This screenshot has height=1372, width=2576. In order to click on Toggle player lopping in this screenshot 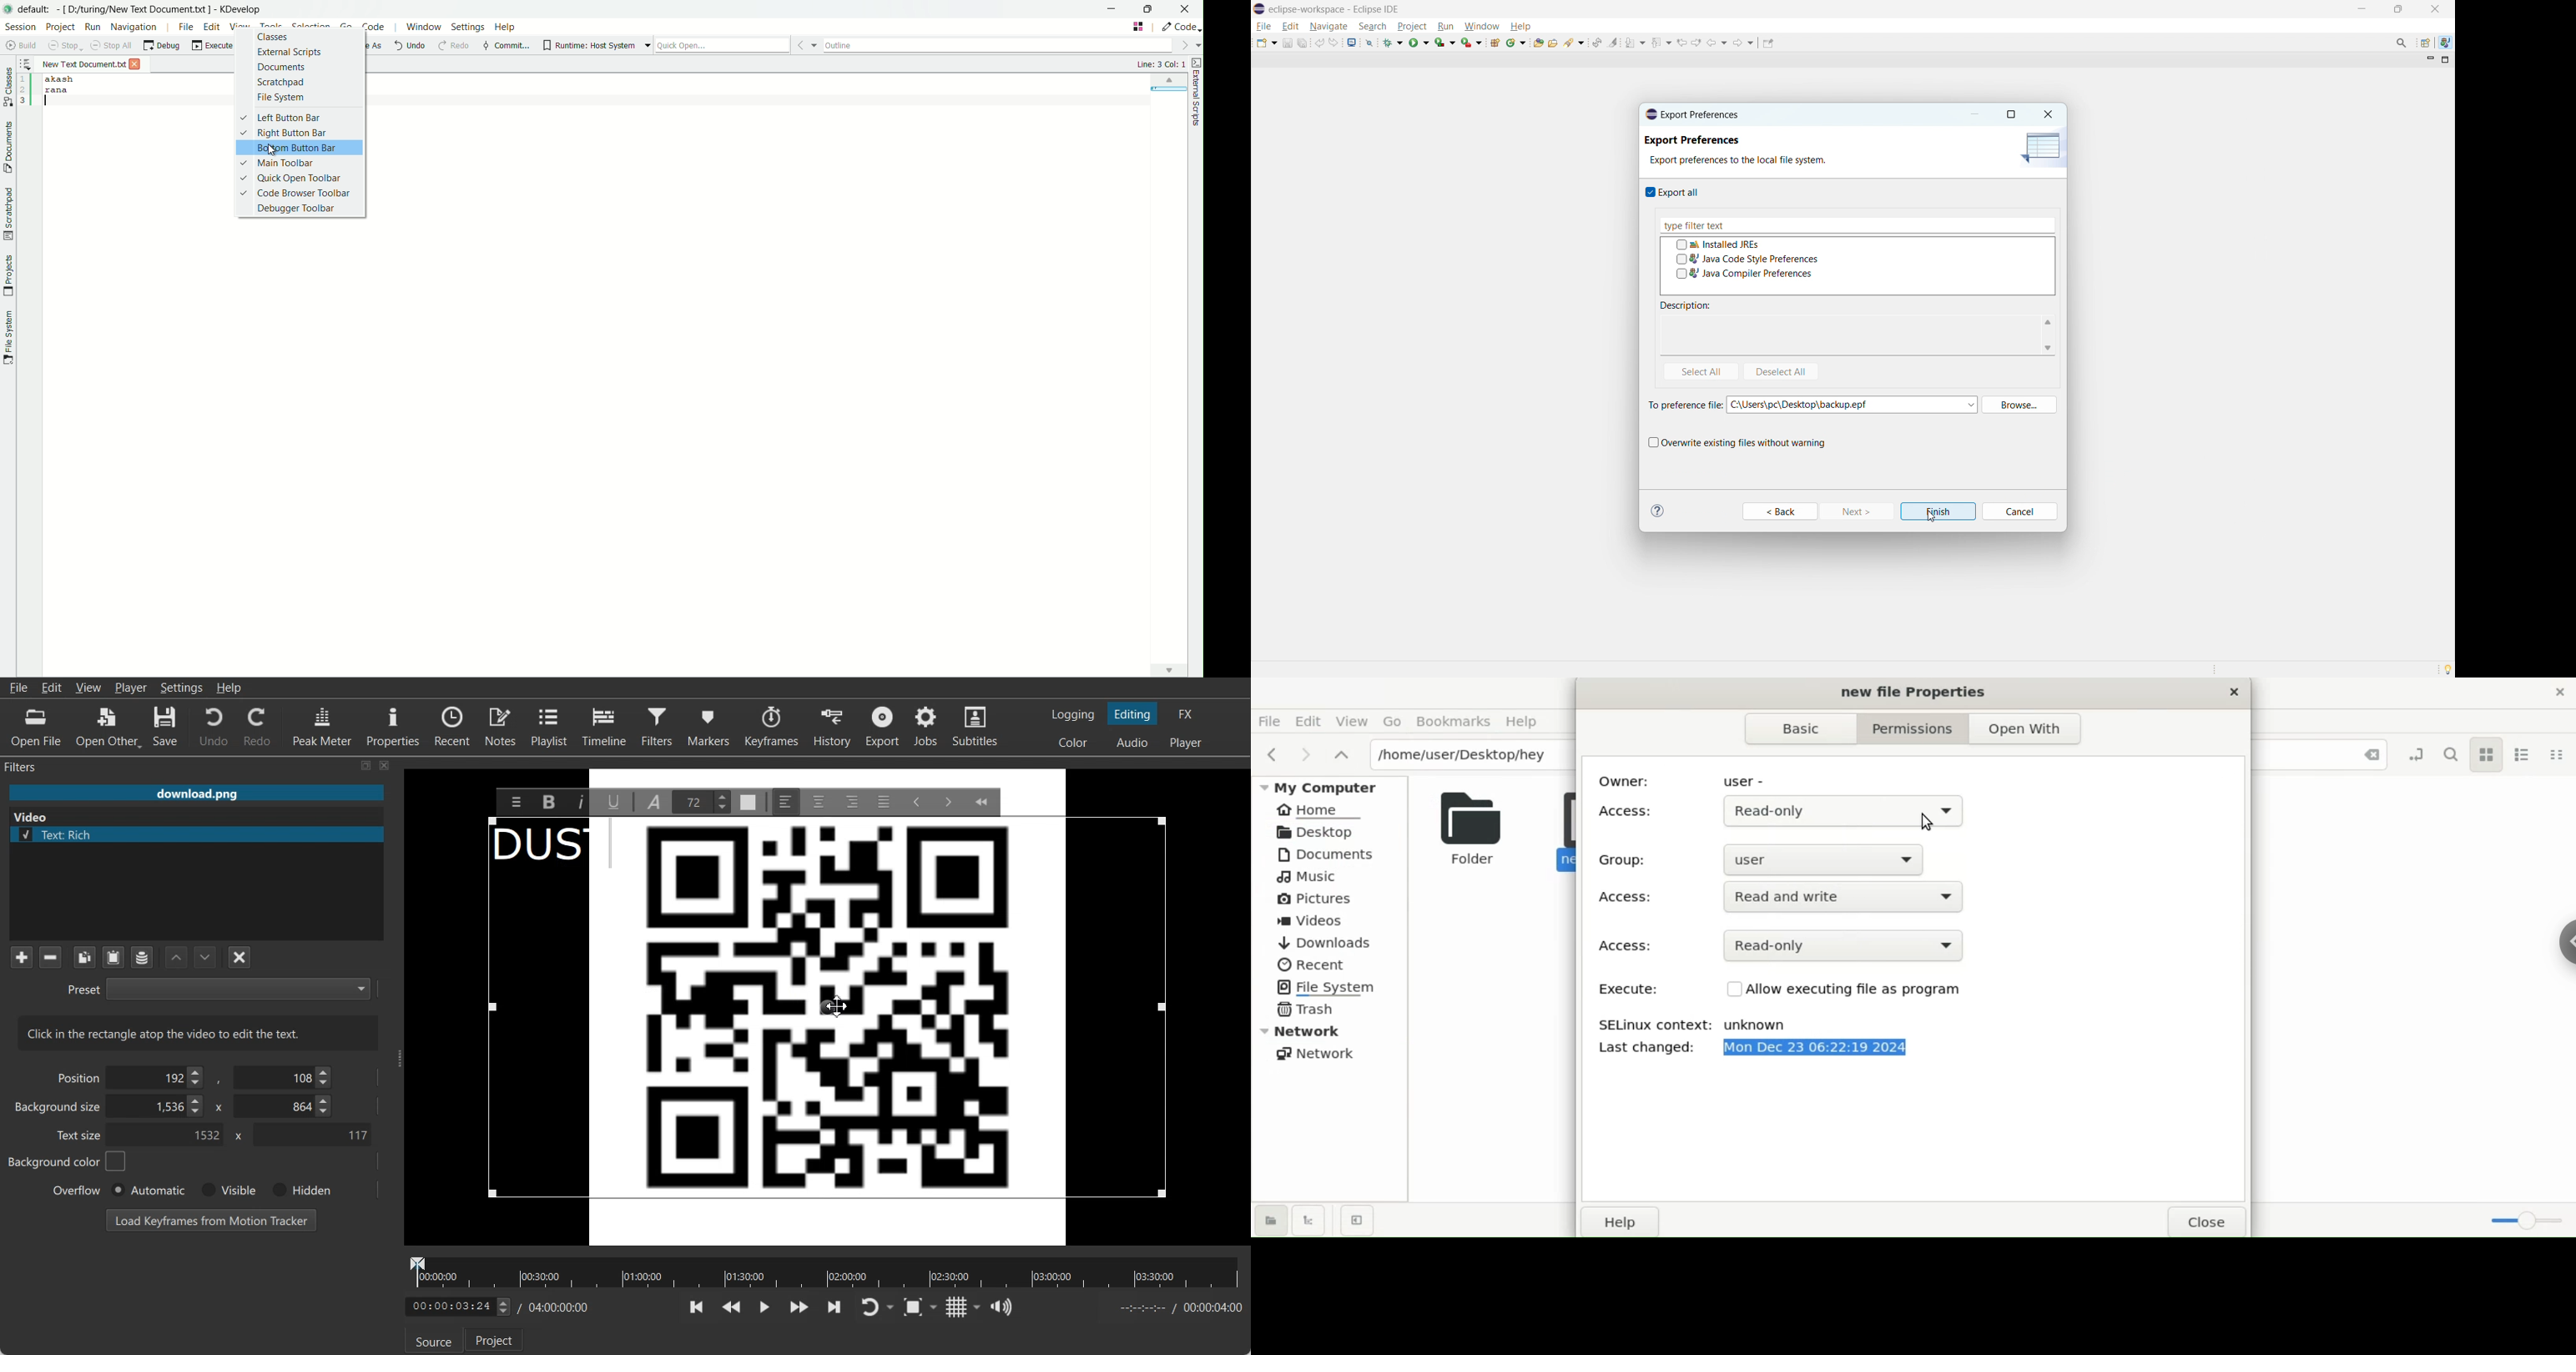, I will do `click(867, 1308)`.